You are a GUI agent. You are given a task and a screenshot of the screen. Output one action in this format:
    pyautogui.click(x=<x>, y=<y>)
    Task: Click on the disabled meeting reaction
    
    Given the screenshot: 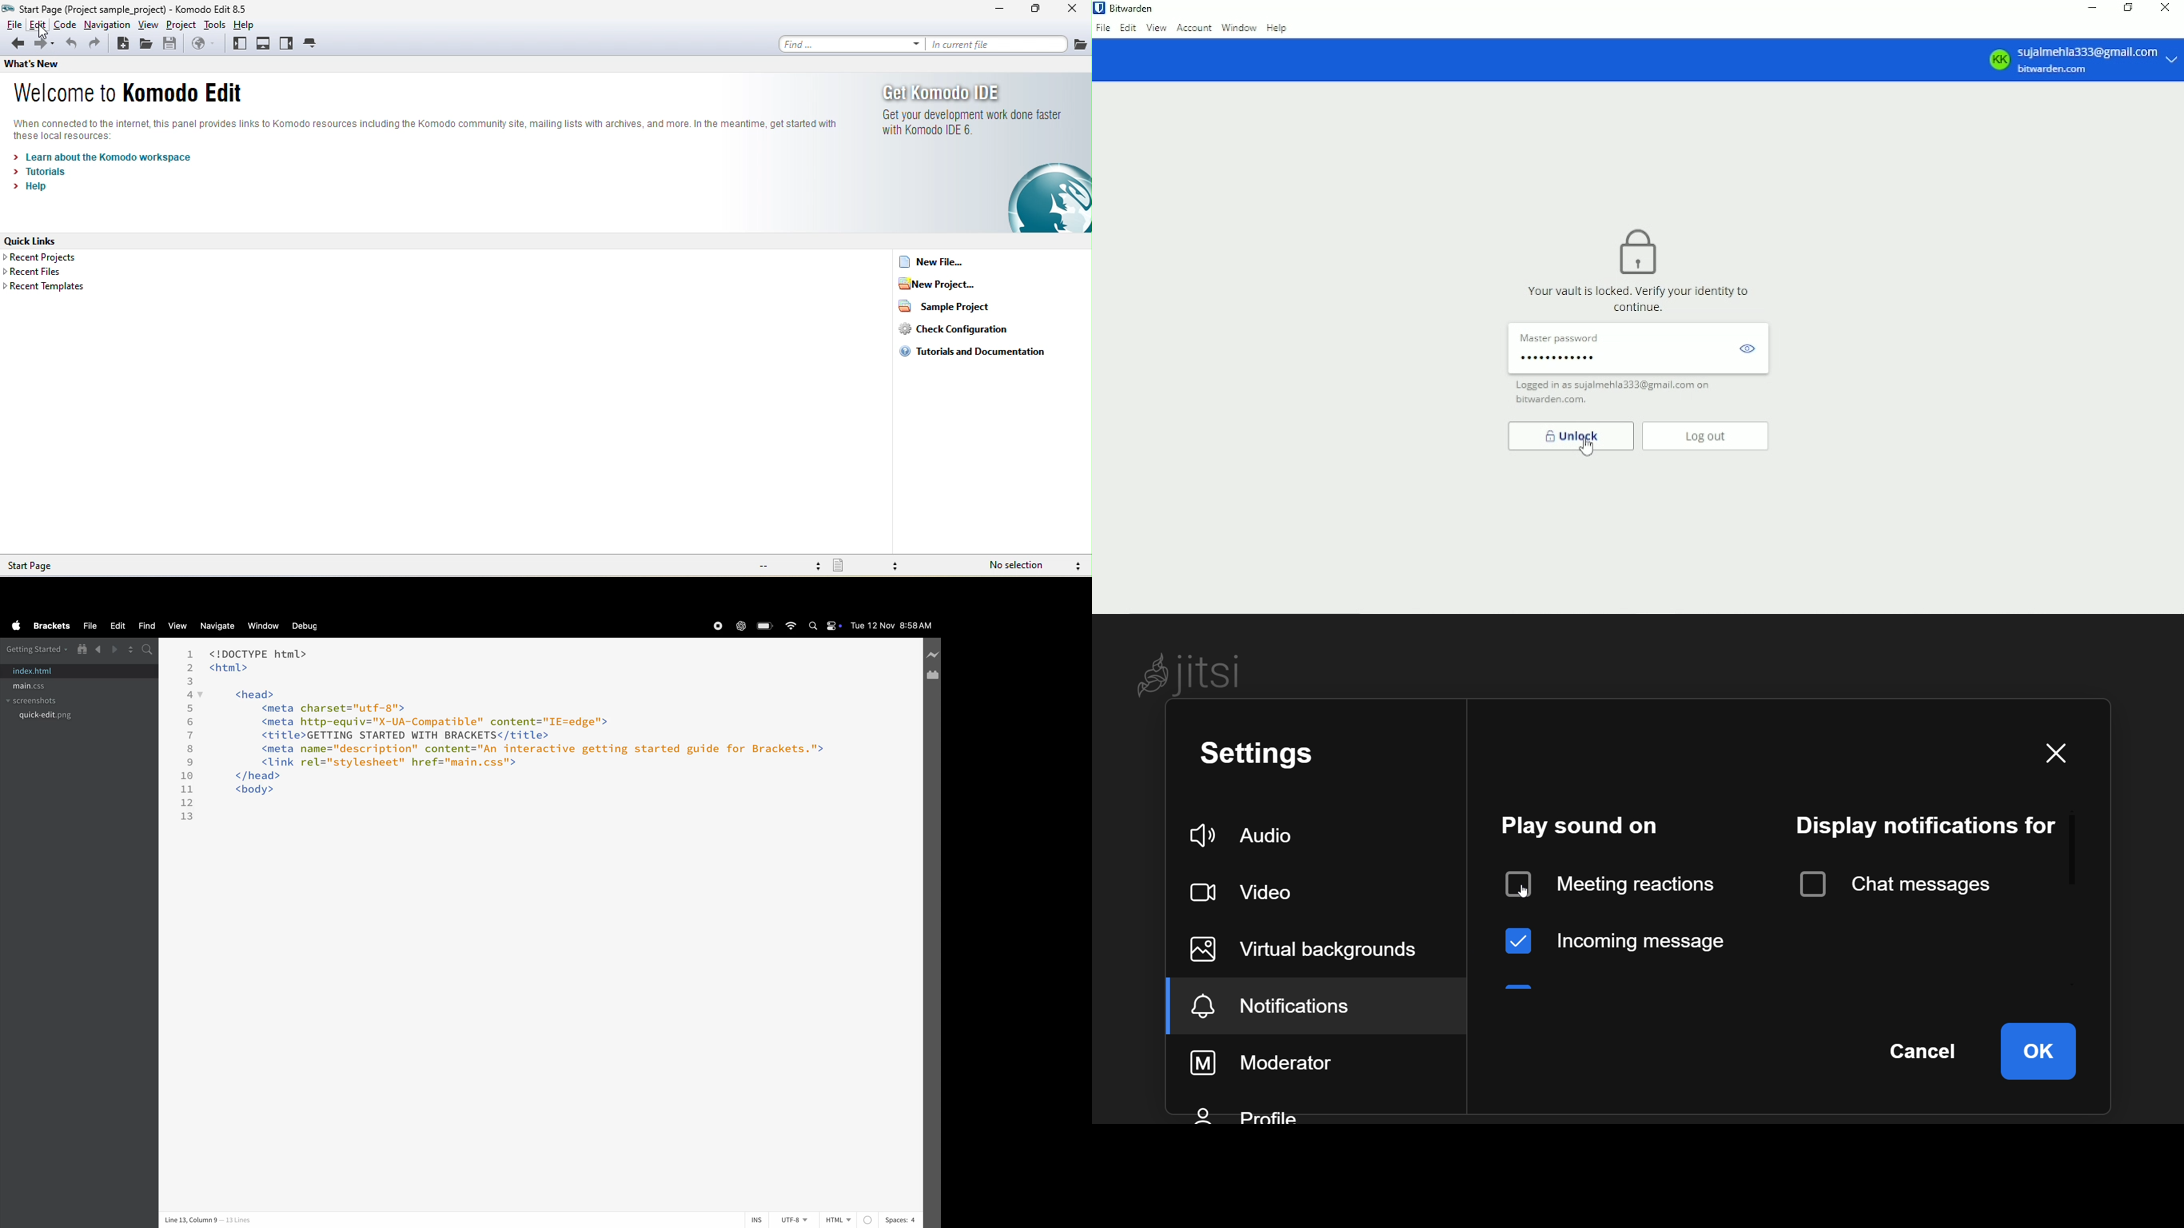 What is the action you would take?
    pyautogui.click(x=1617, y=886)
    